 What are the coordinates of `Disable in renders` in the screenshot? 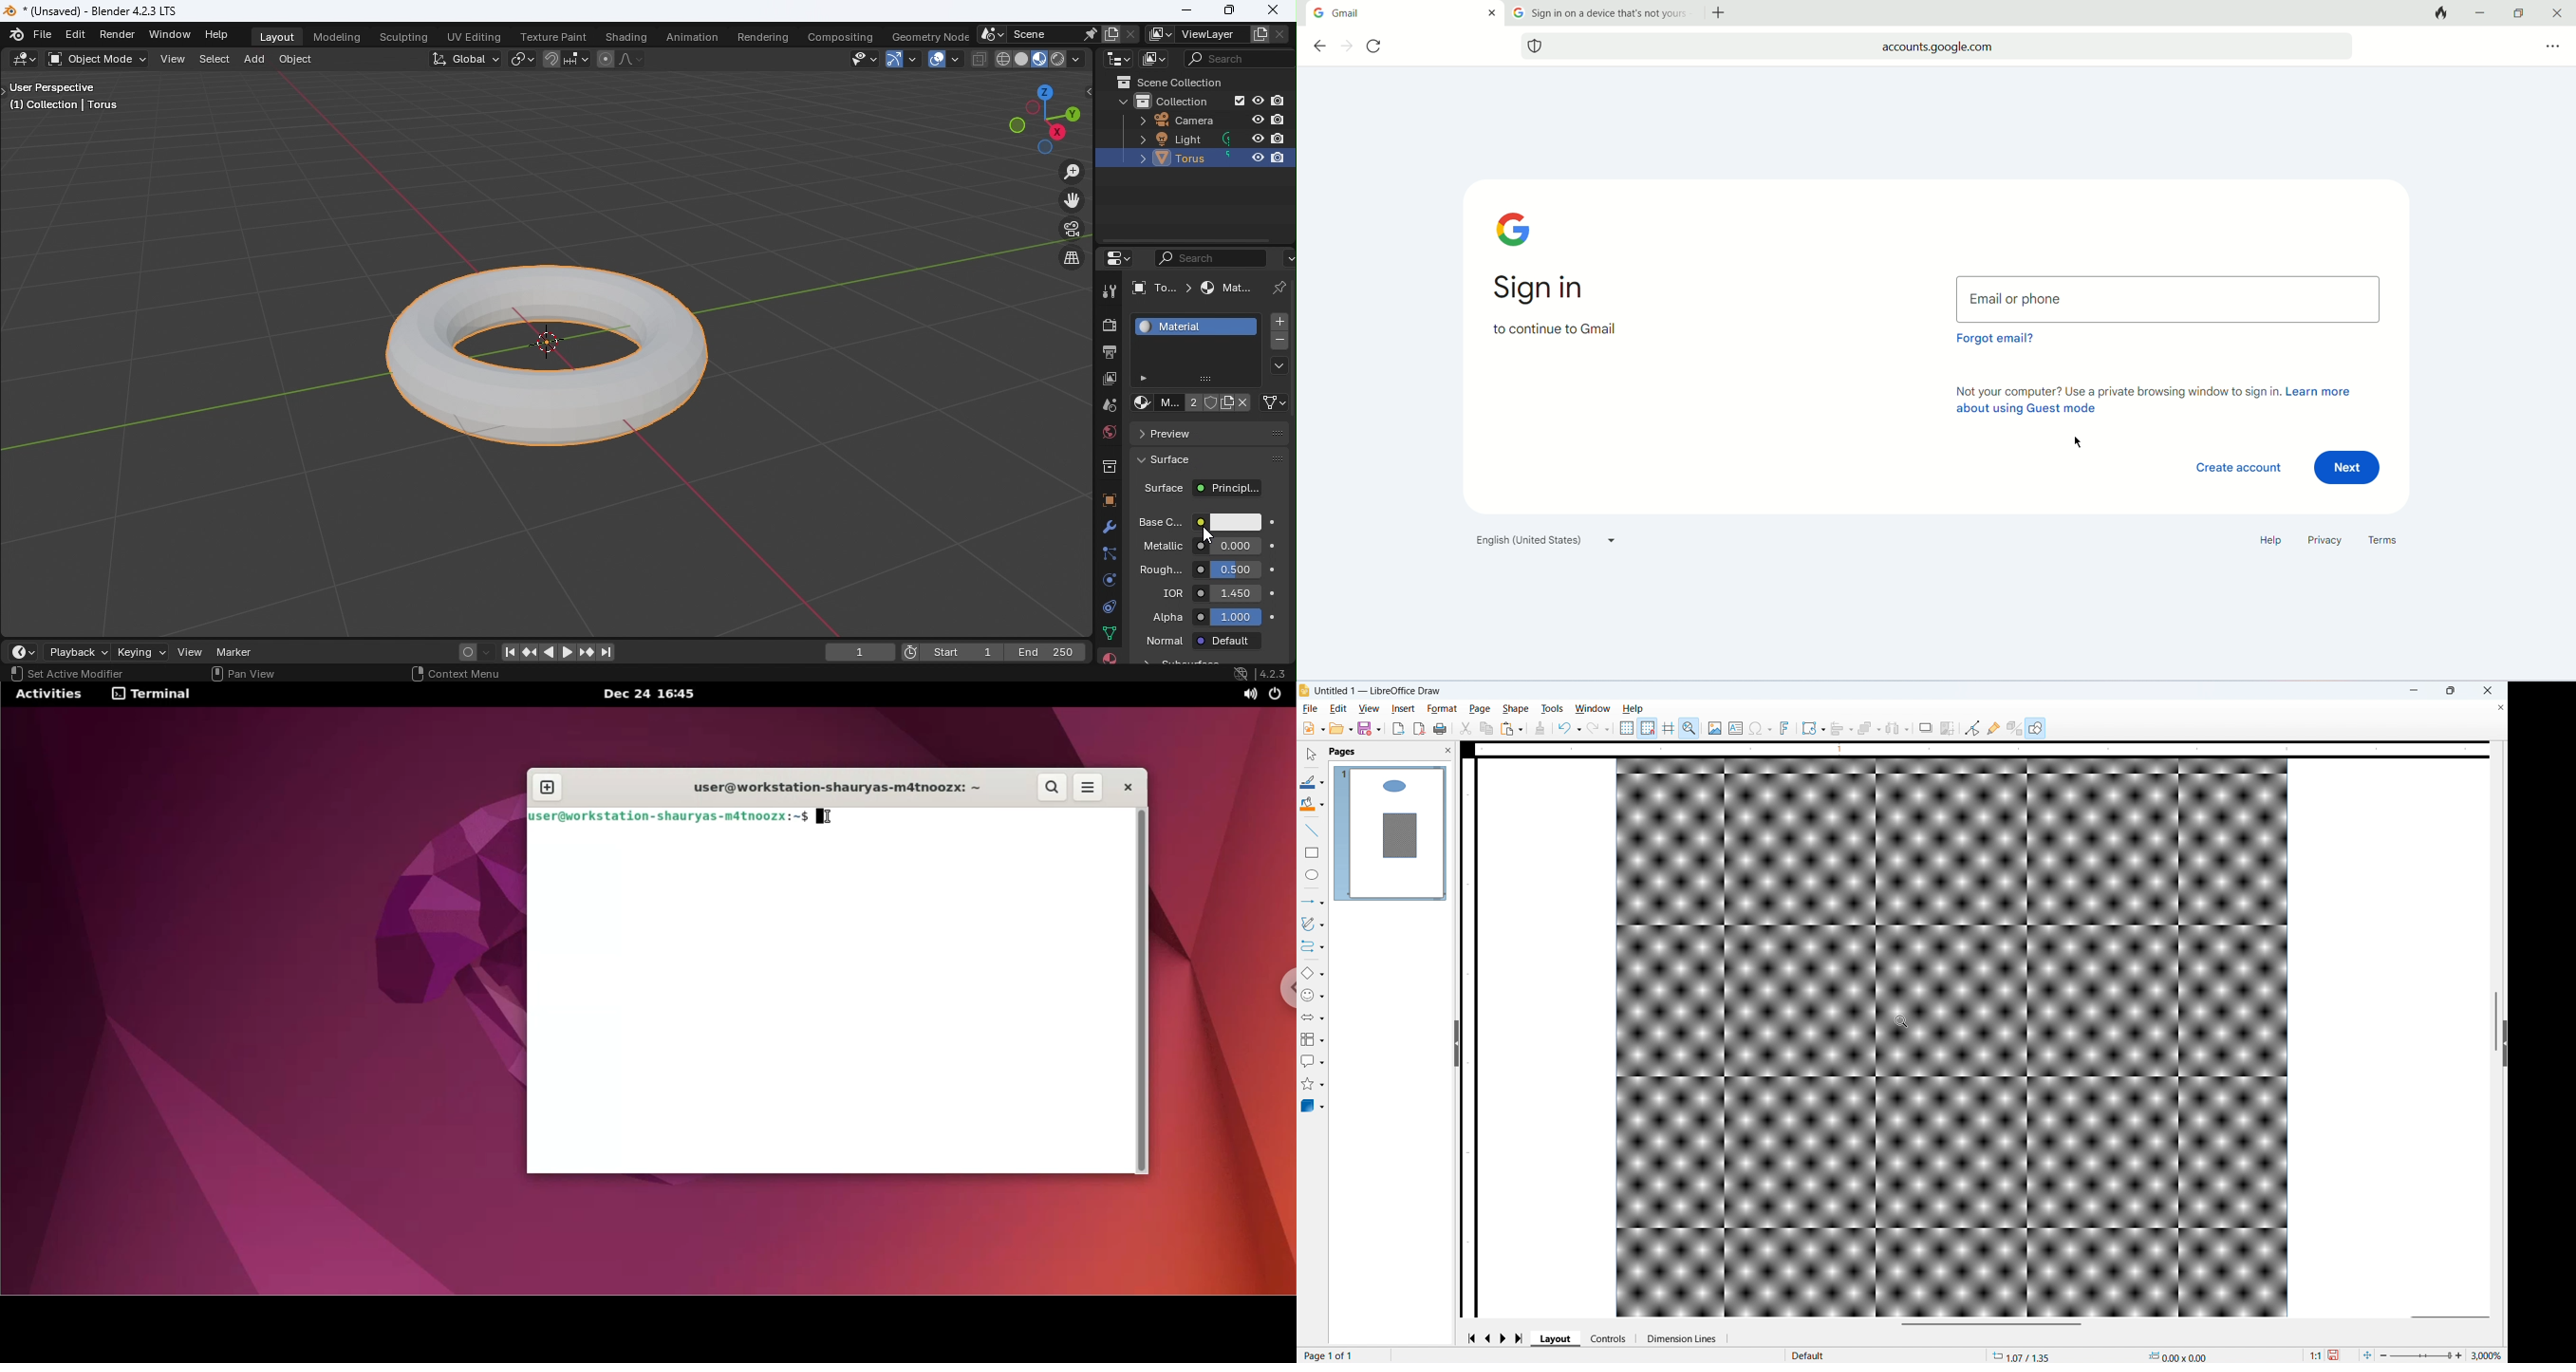 It's located at (1279, 120).